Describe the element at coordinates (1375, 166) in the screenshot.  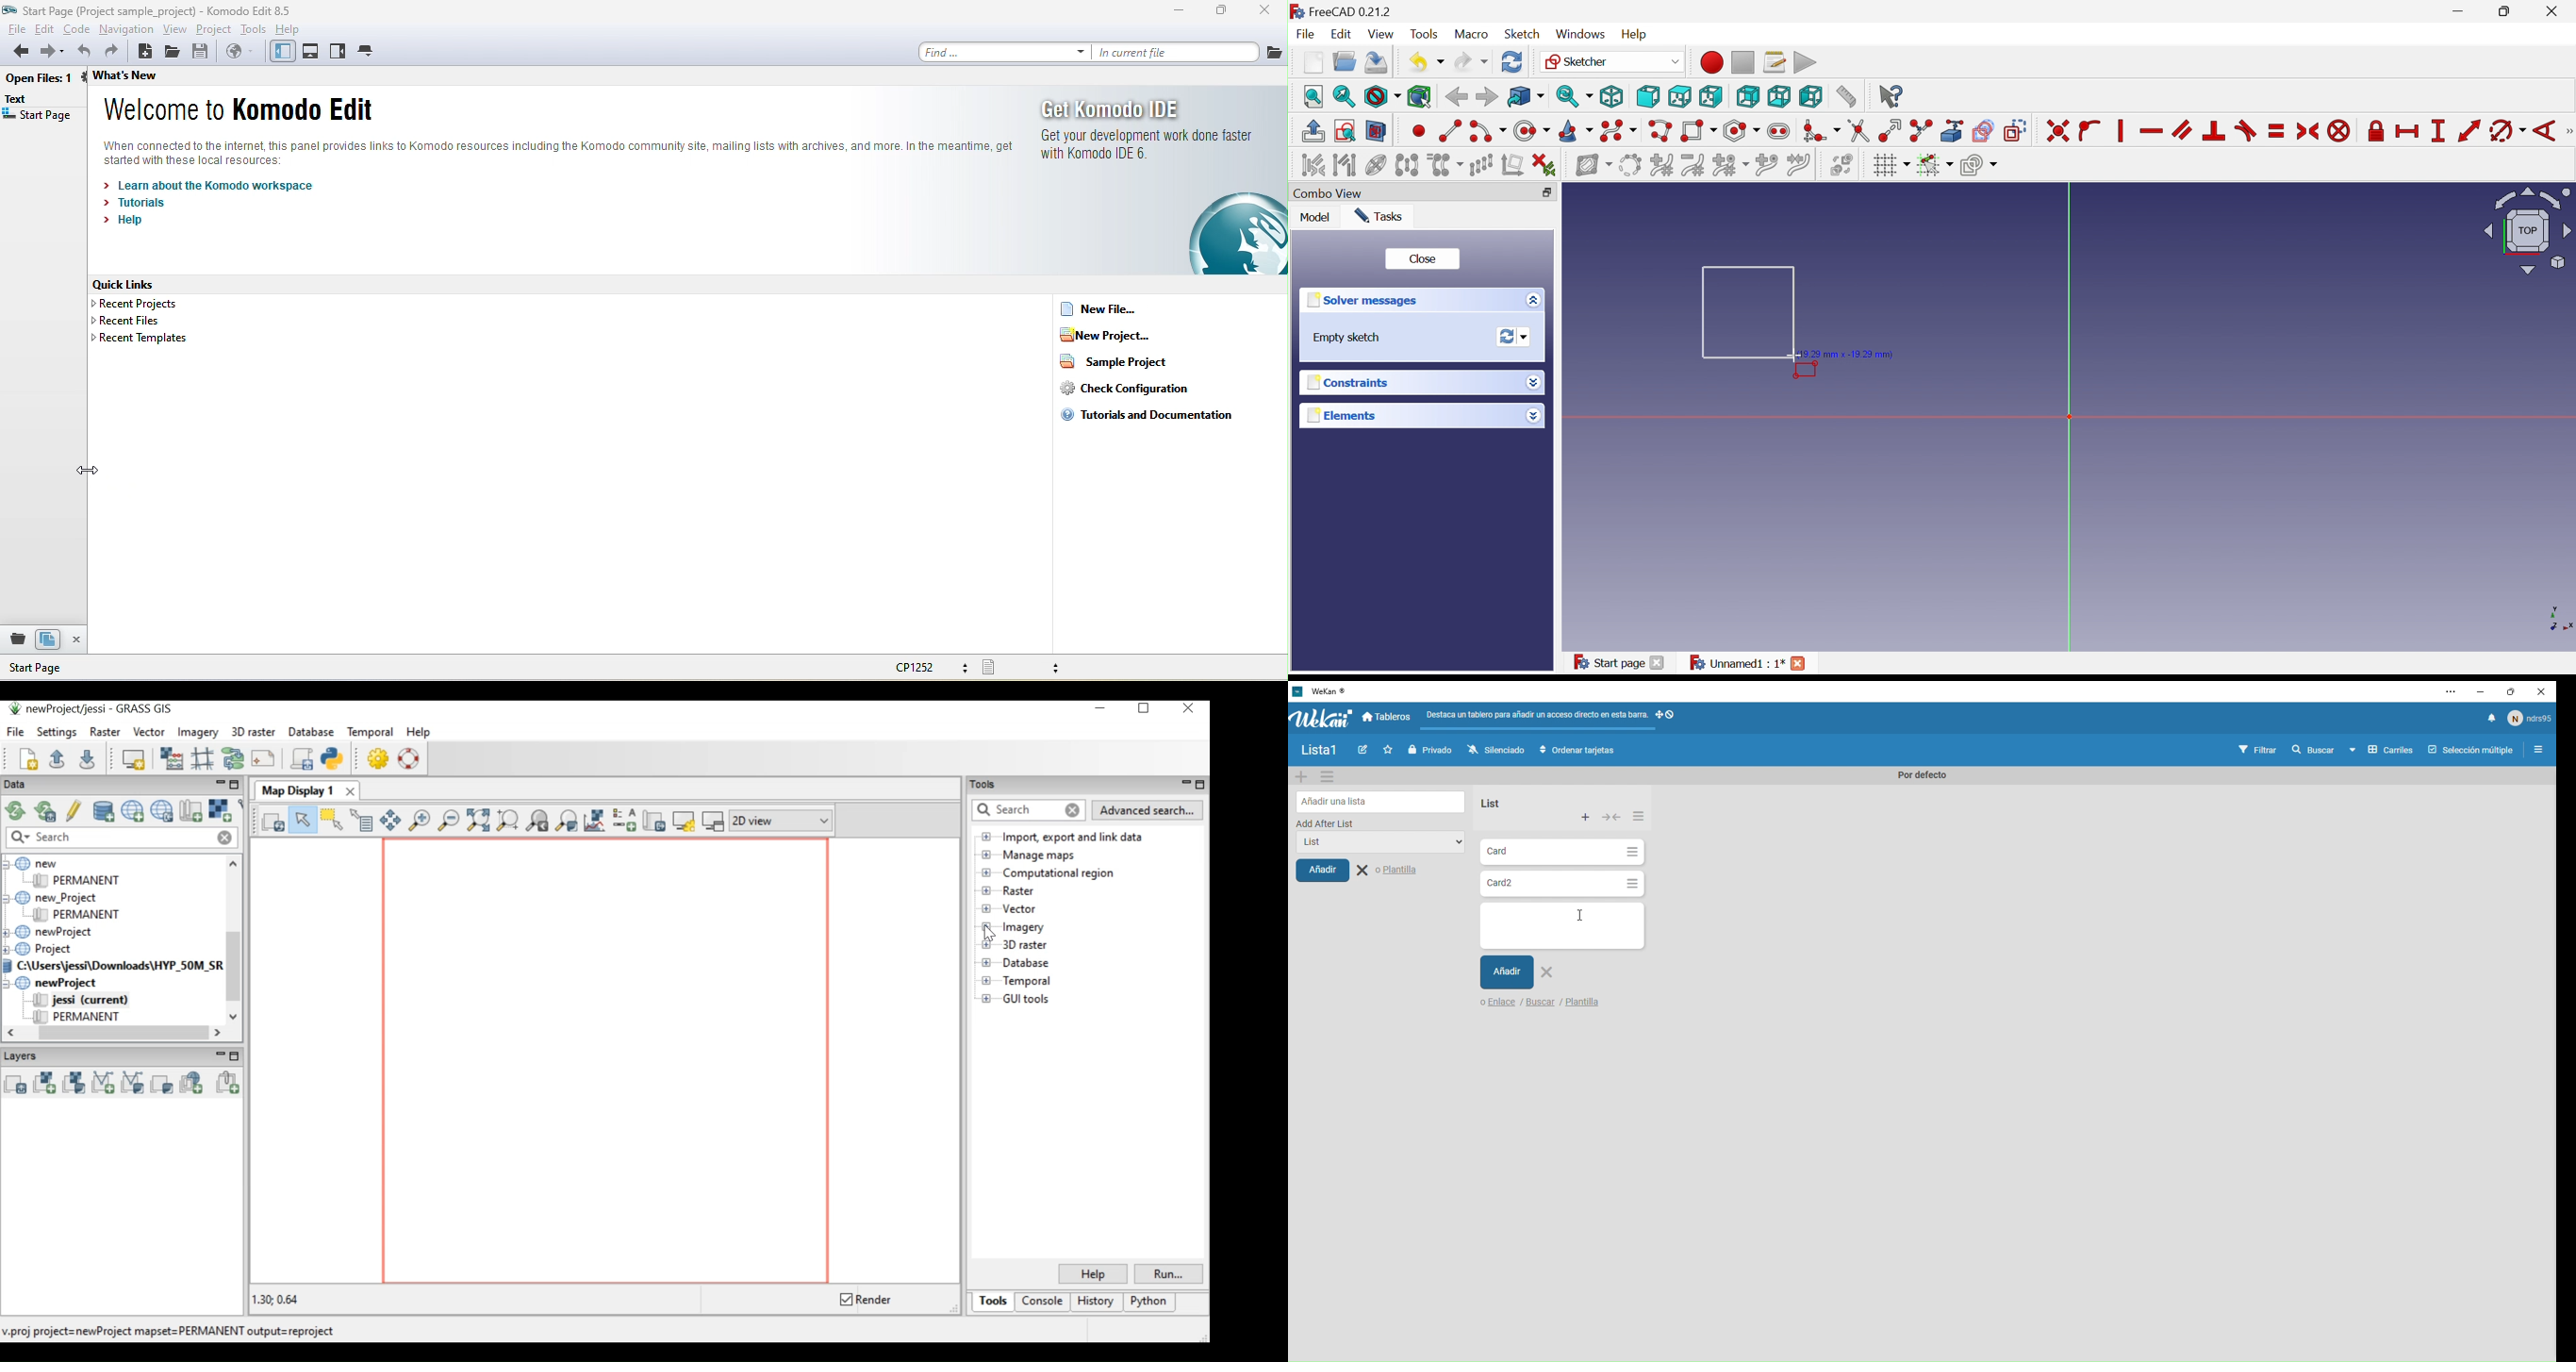
I see `Show/hide internal geometry` at that location.